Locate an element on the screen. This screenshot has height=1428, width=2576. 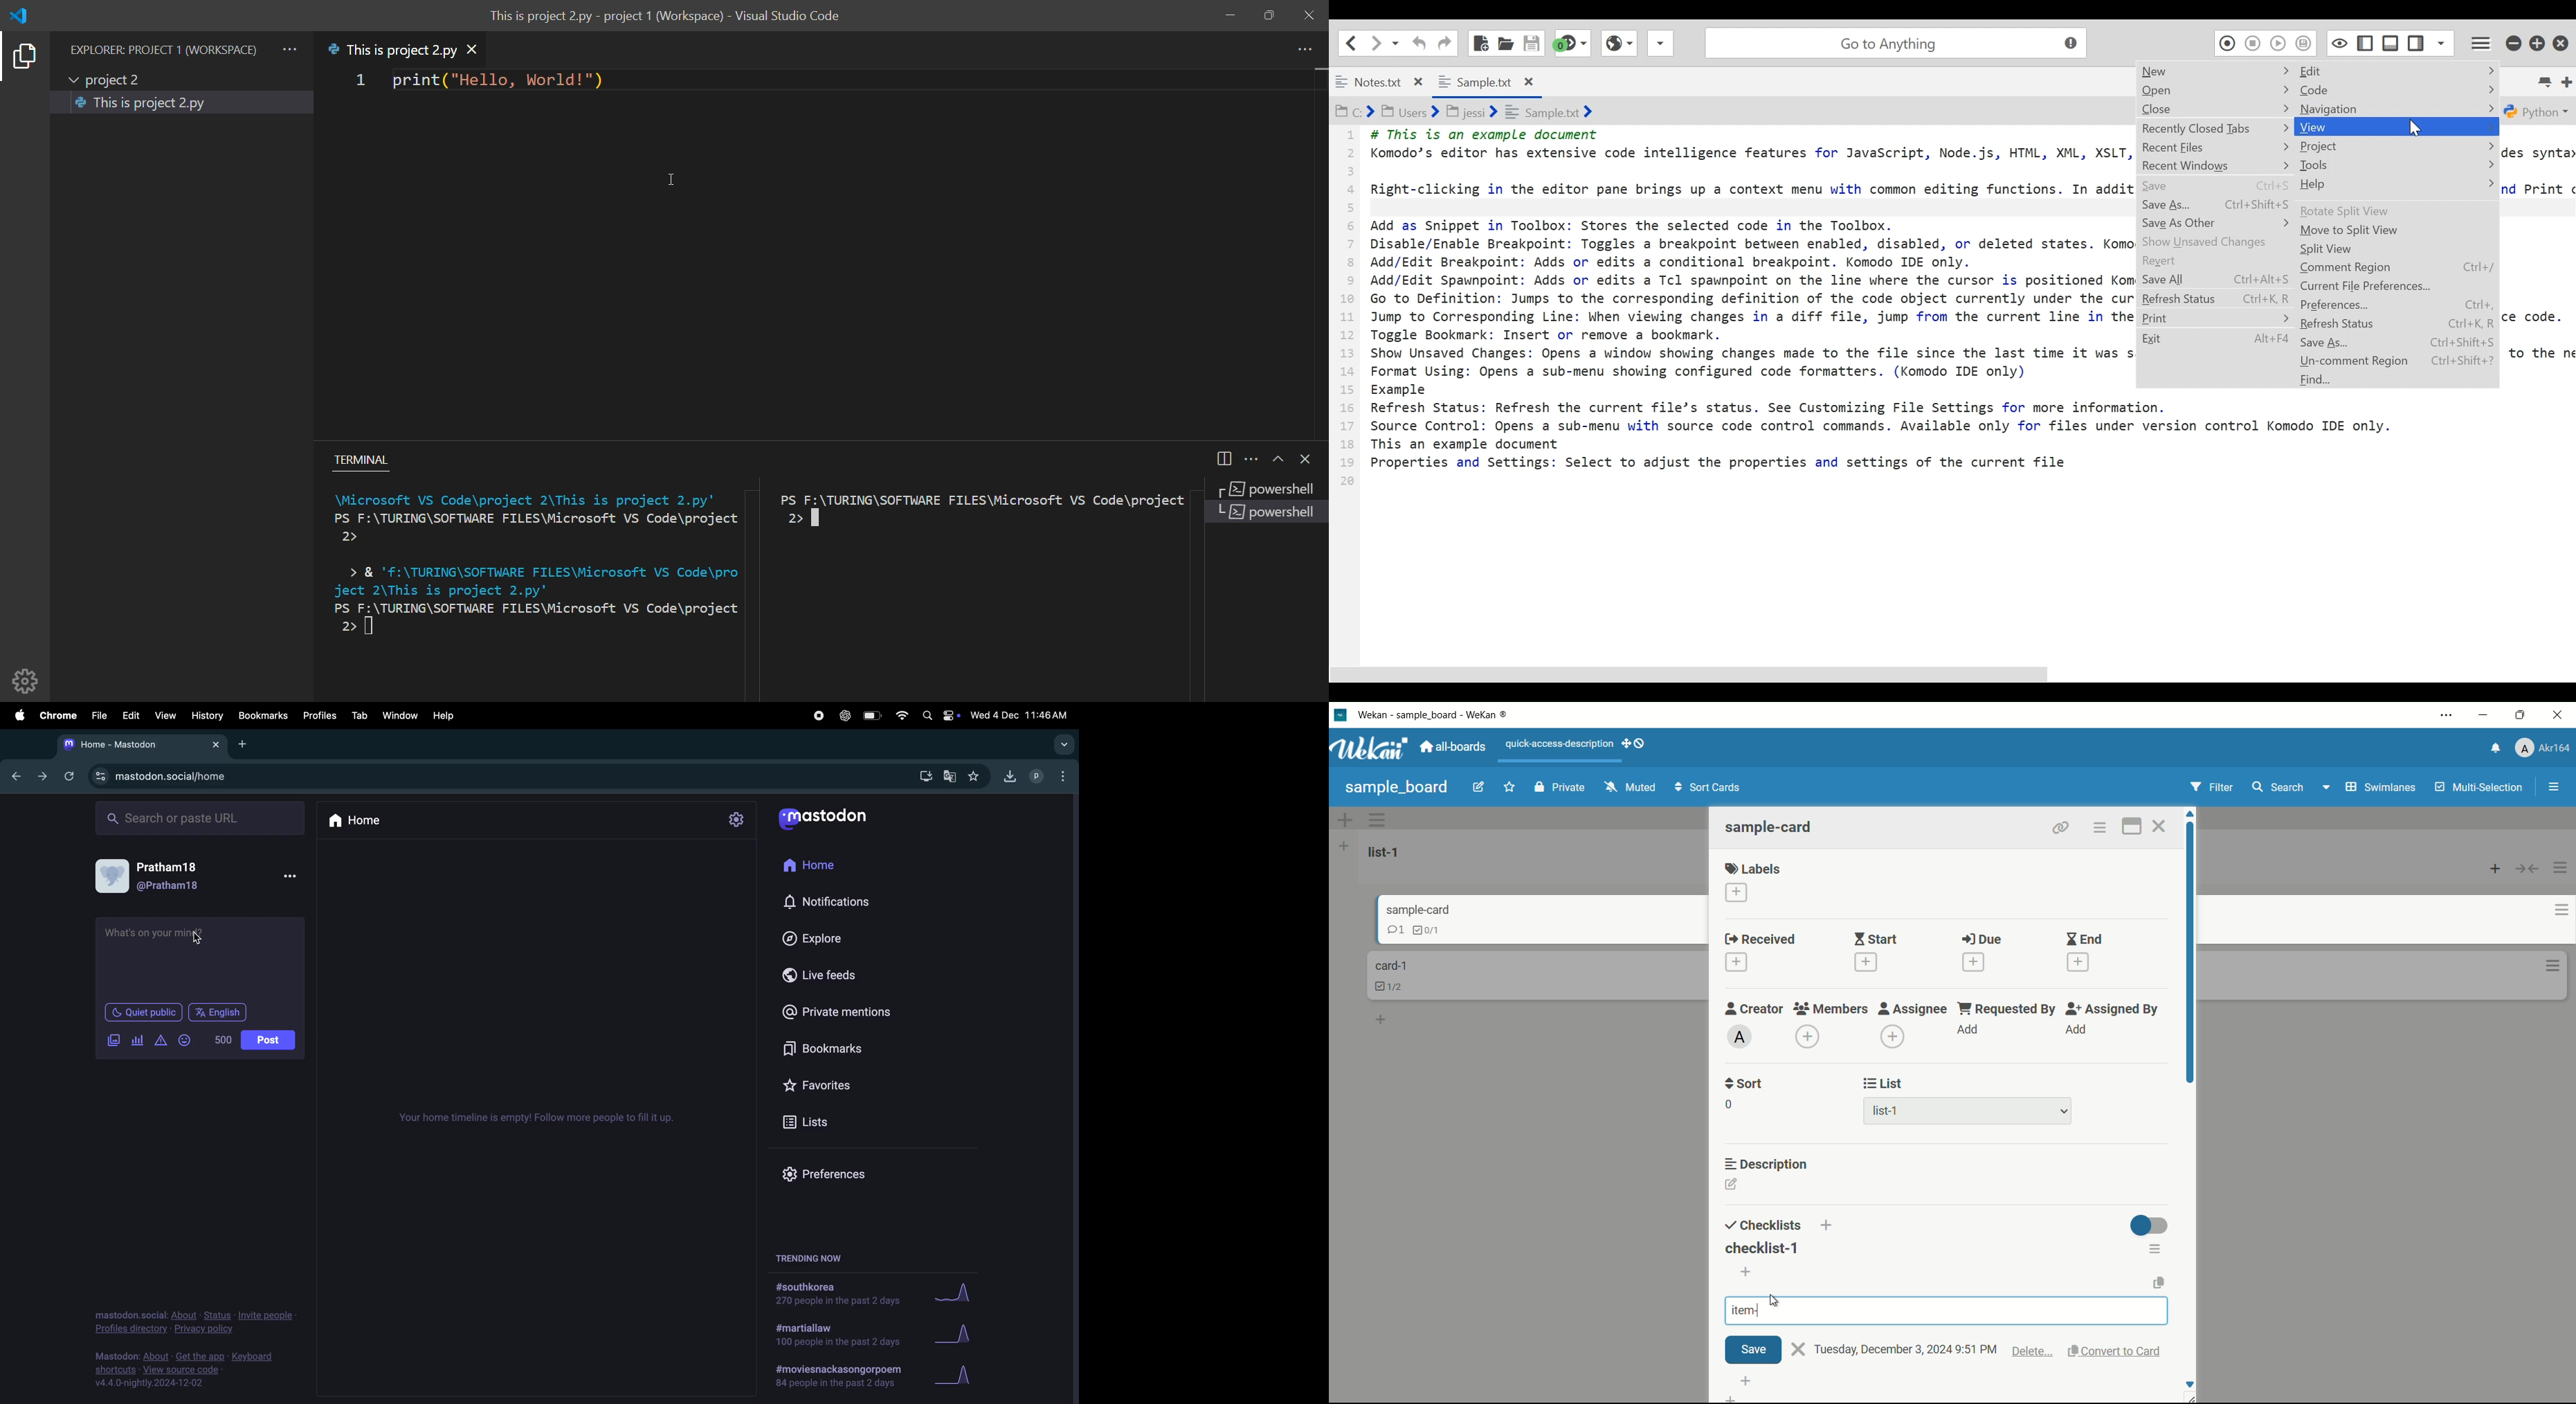
list is located at coordinates (1885, 1084).